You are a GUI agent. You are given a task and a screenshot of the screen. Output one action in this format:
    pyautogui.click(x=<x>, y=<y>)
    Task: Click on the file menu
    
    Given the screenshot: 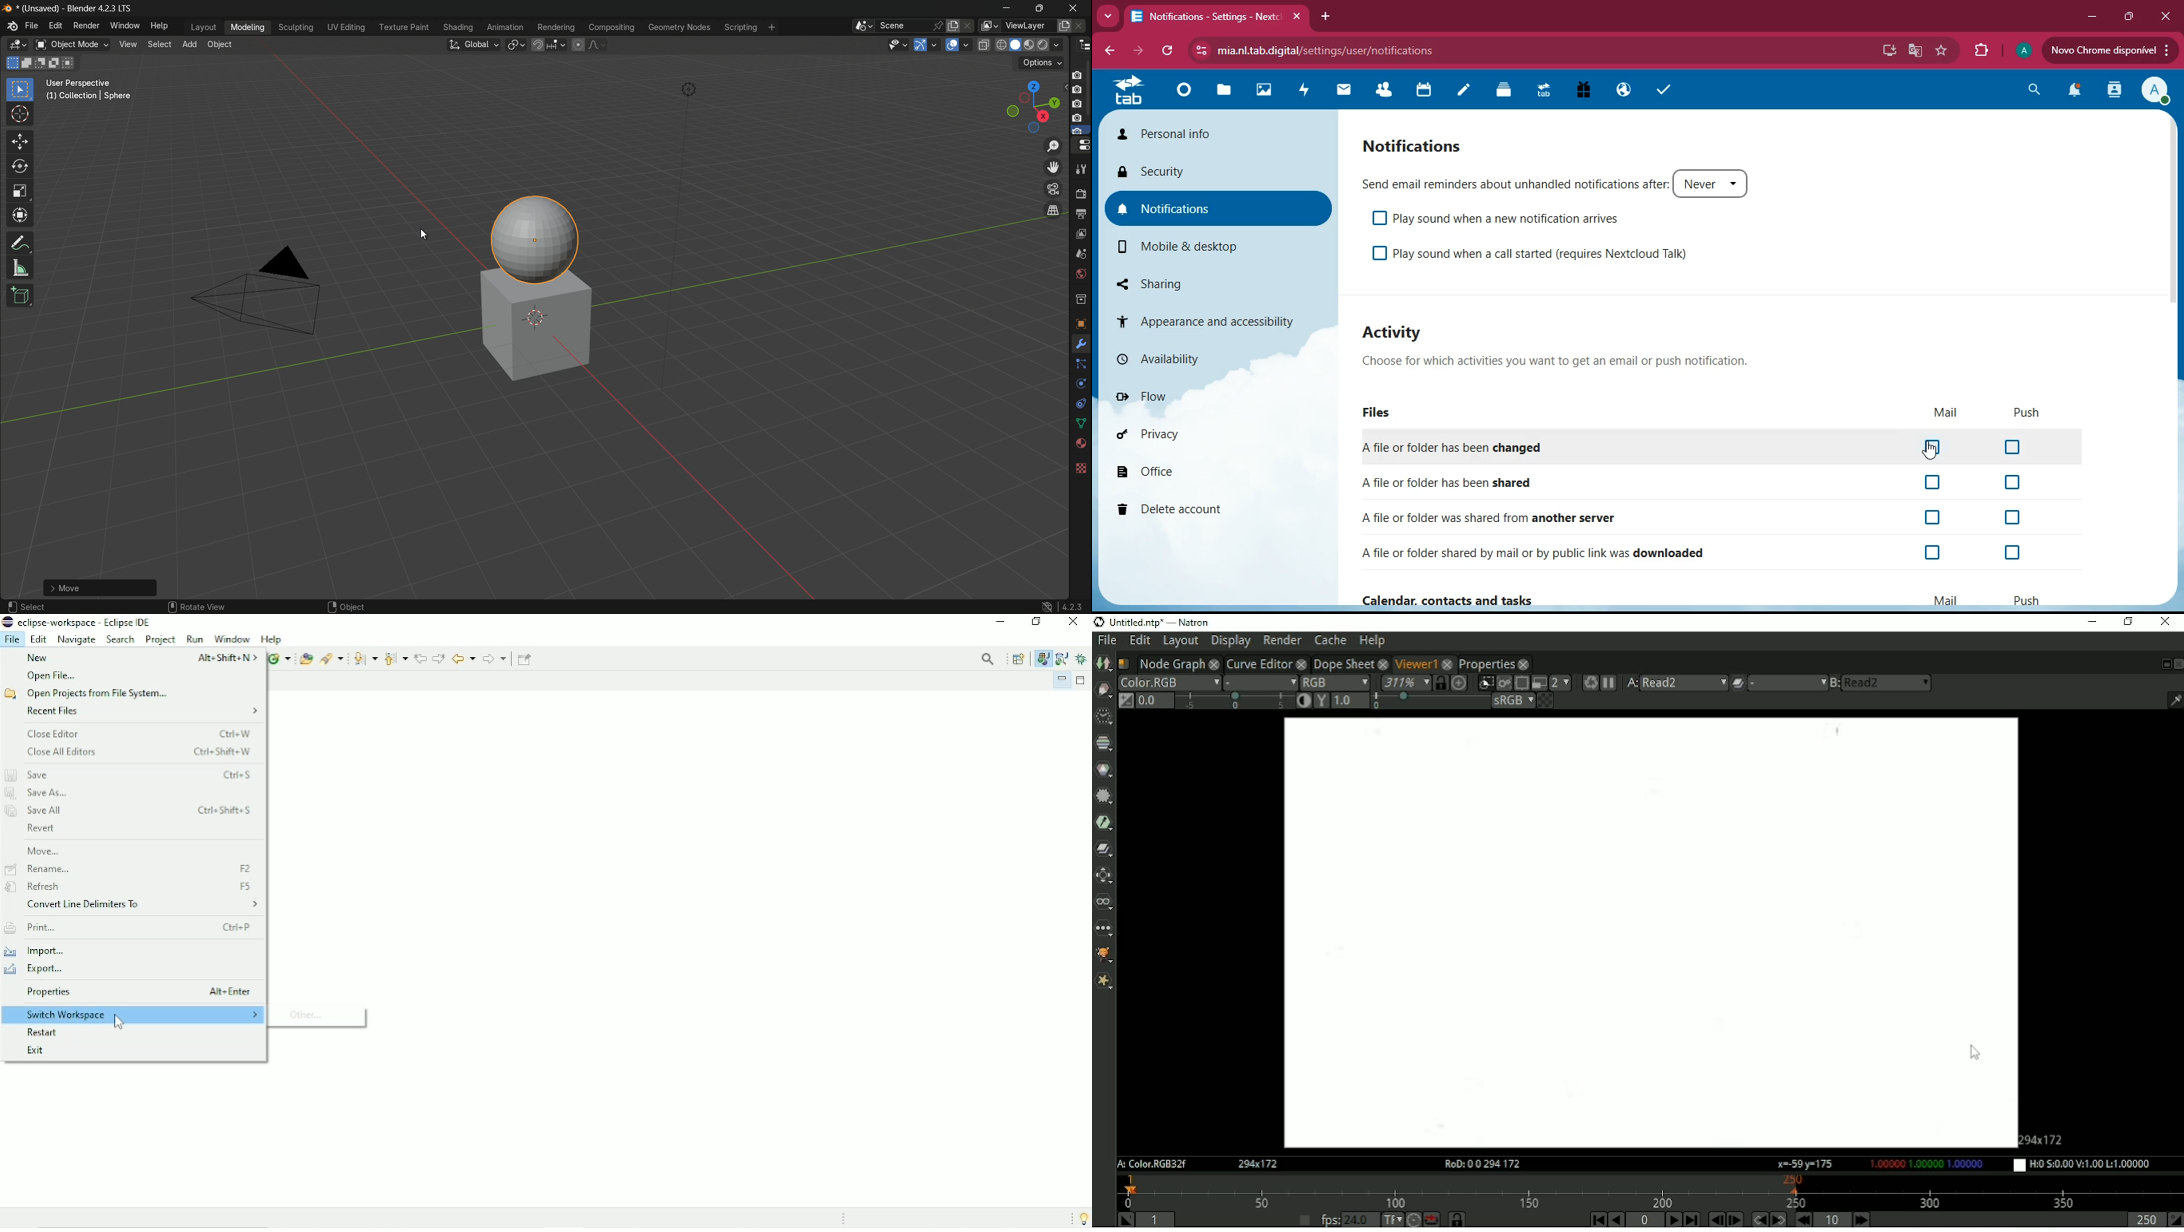 What is the action you would take?
    pyautogui.click(x=32, y=26)
    